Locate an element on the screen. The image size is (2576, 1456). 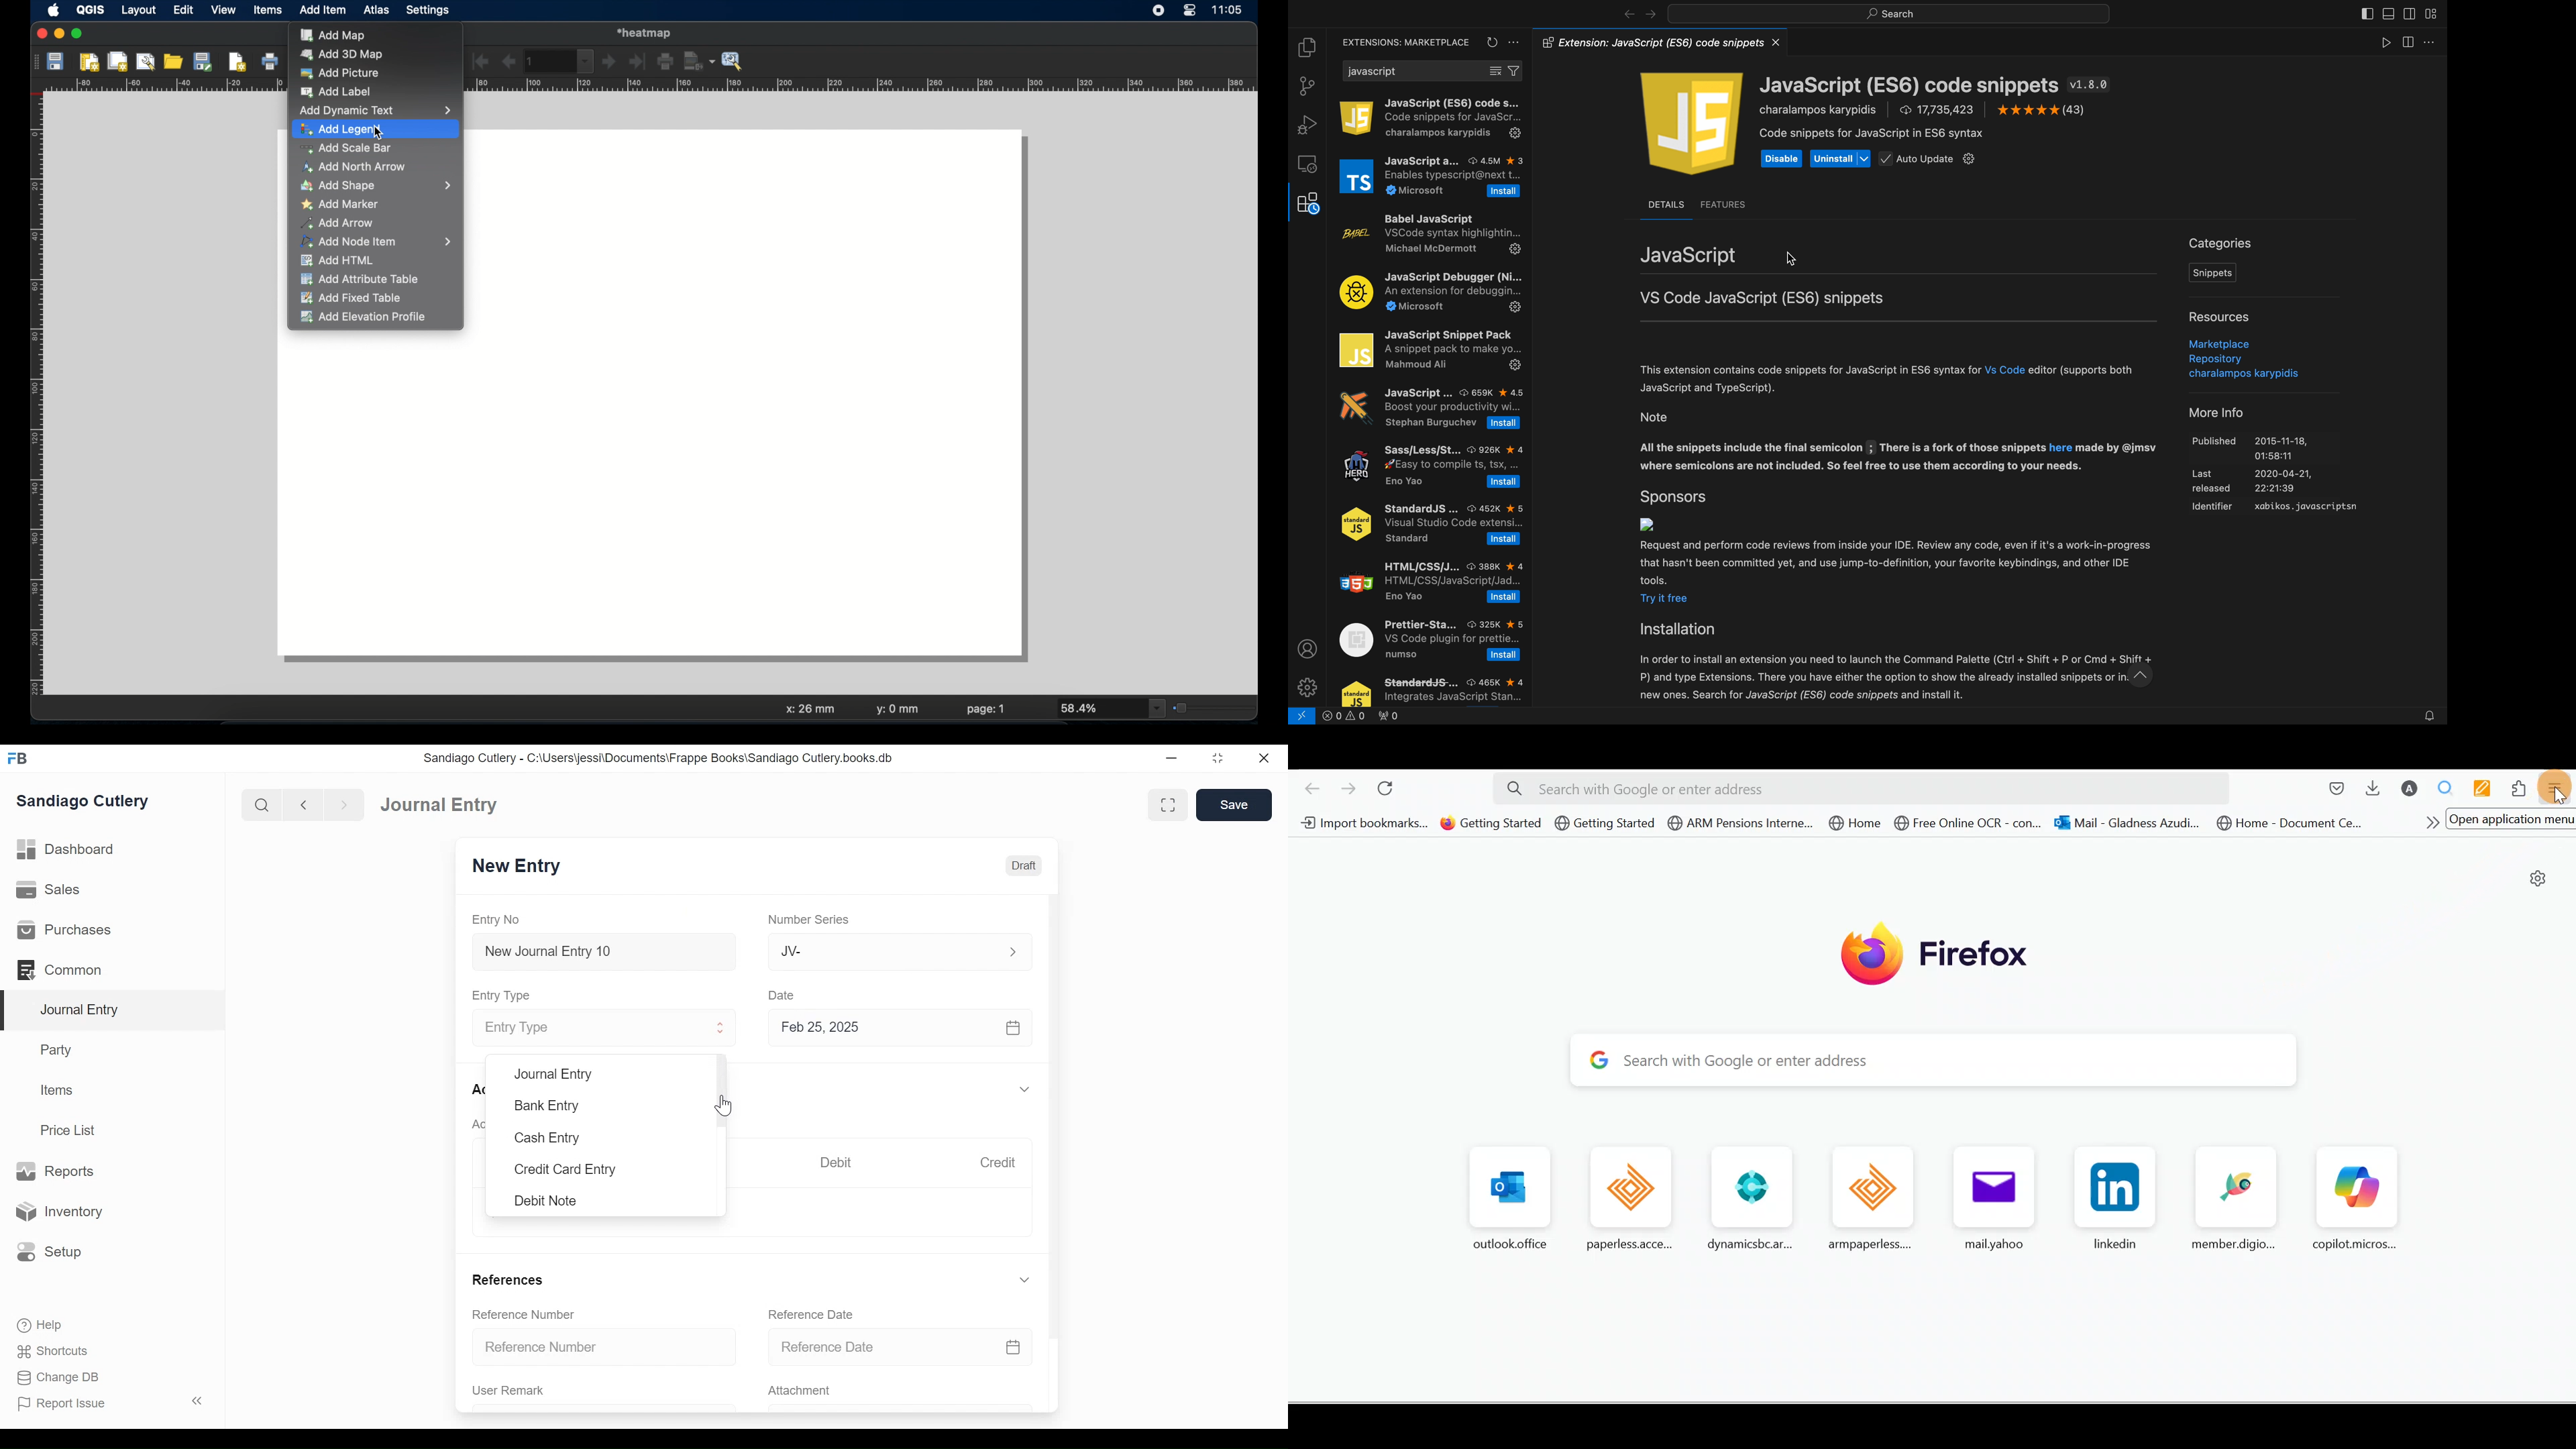
Price List is located at coordinates (70, 1130).